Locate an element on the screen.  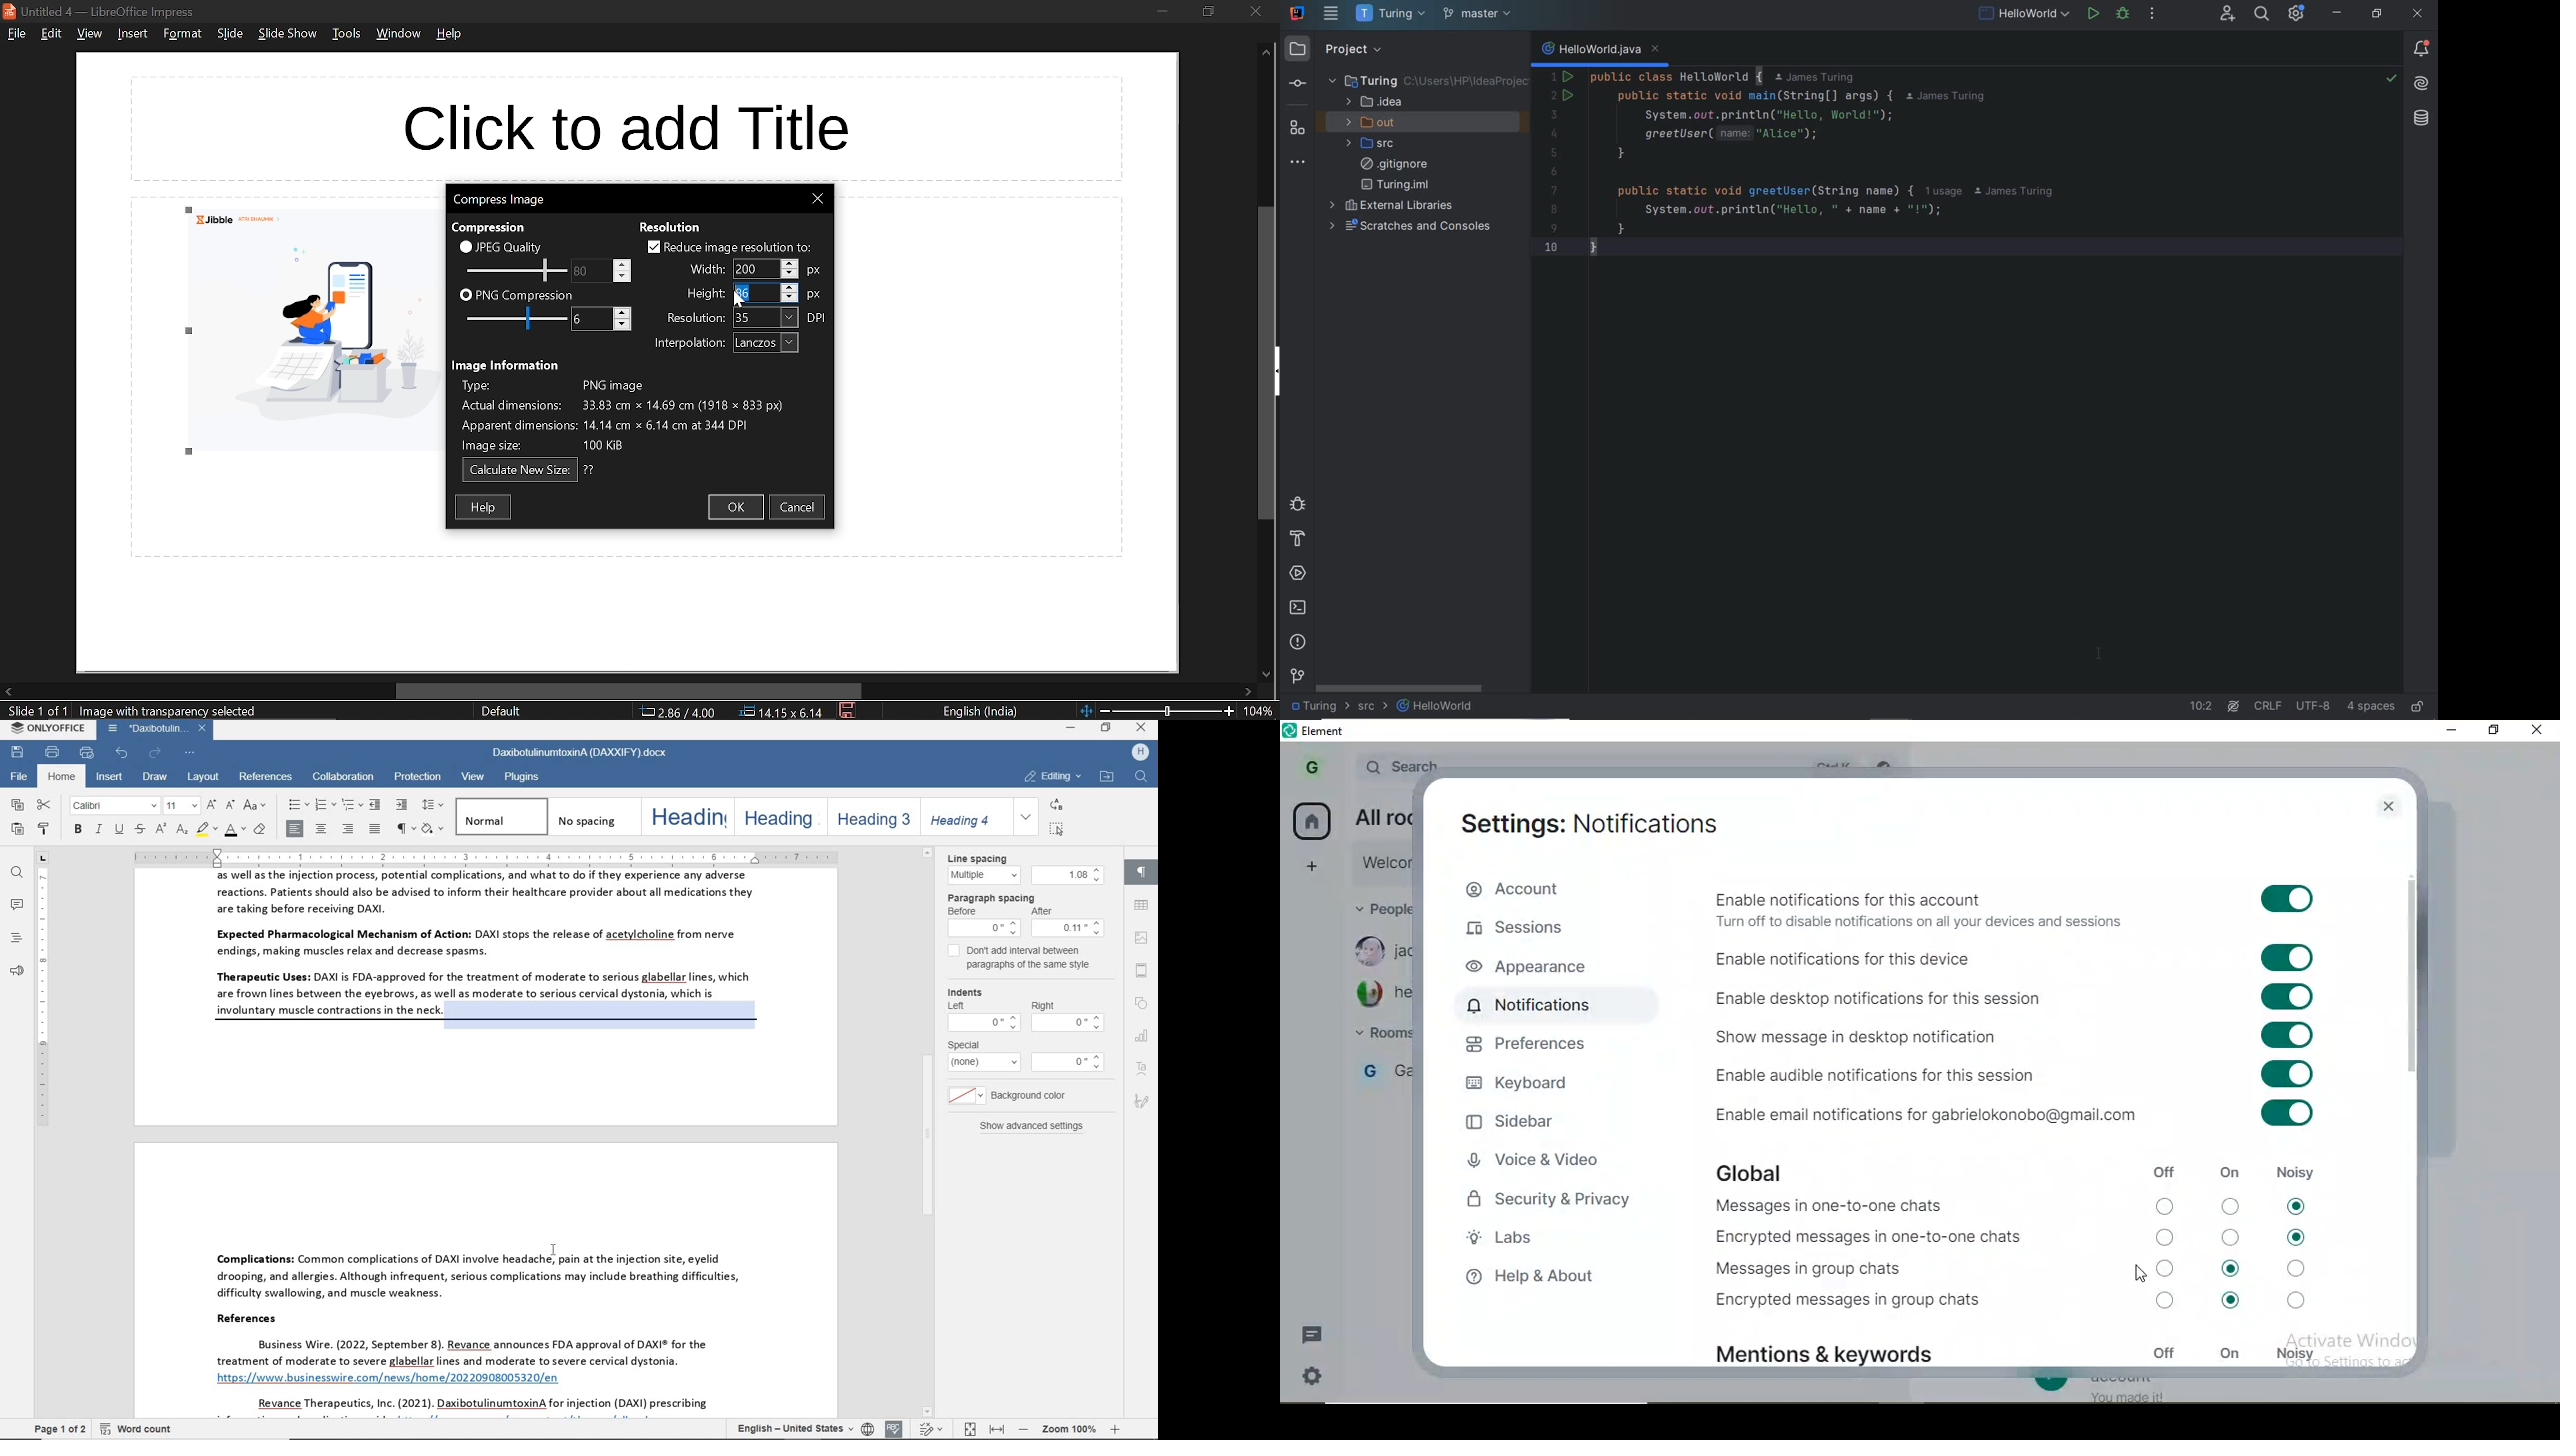
no spacing is located at coordinates (592, 816).